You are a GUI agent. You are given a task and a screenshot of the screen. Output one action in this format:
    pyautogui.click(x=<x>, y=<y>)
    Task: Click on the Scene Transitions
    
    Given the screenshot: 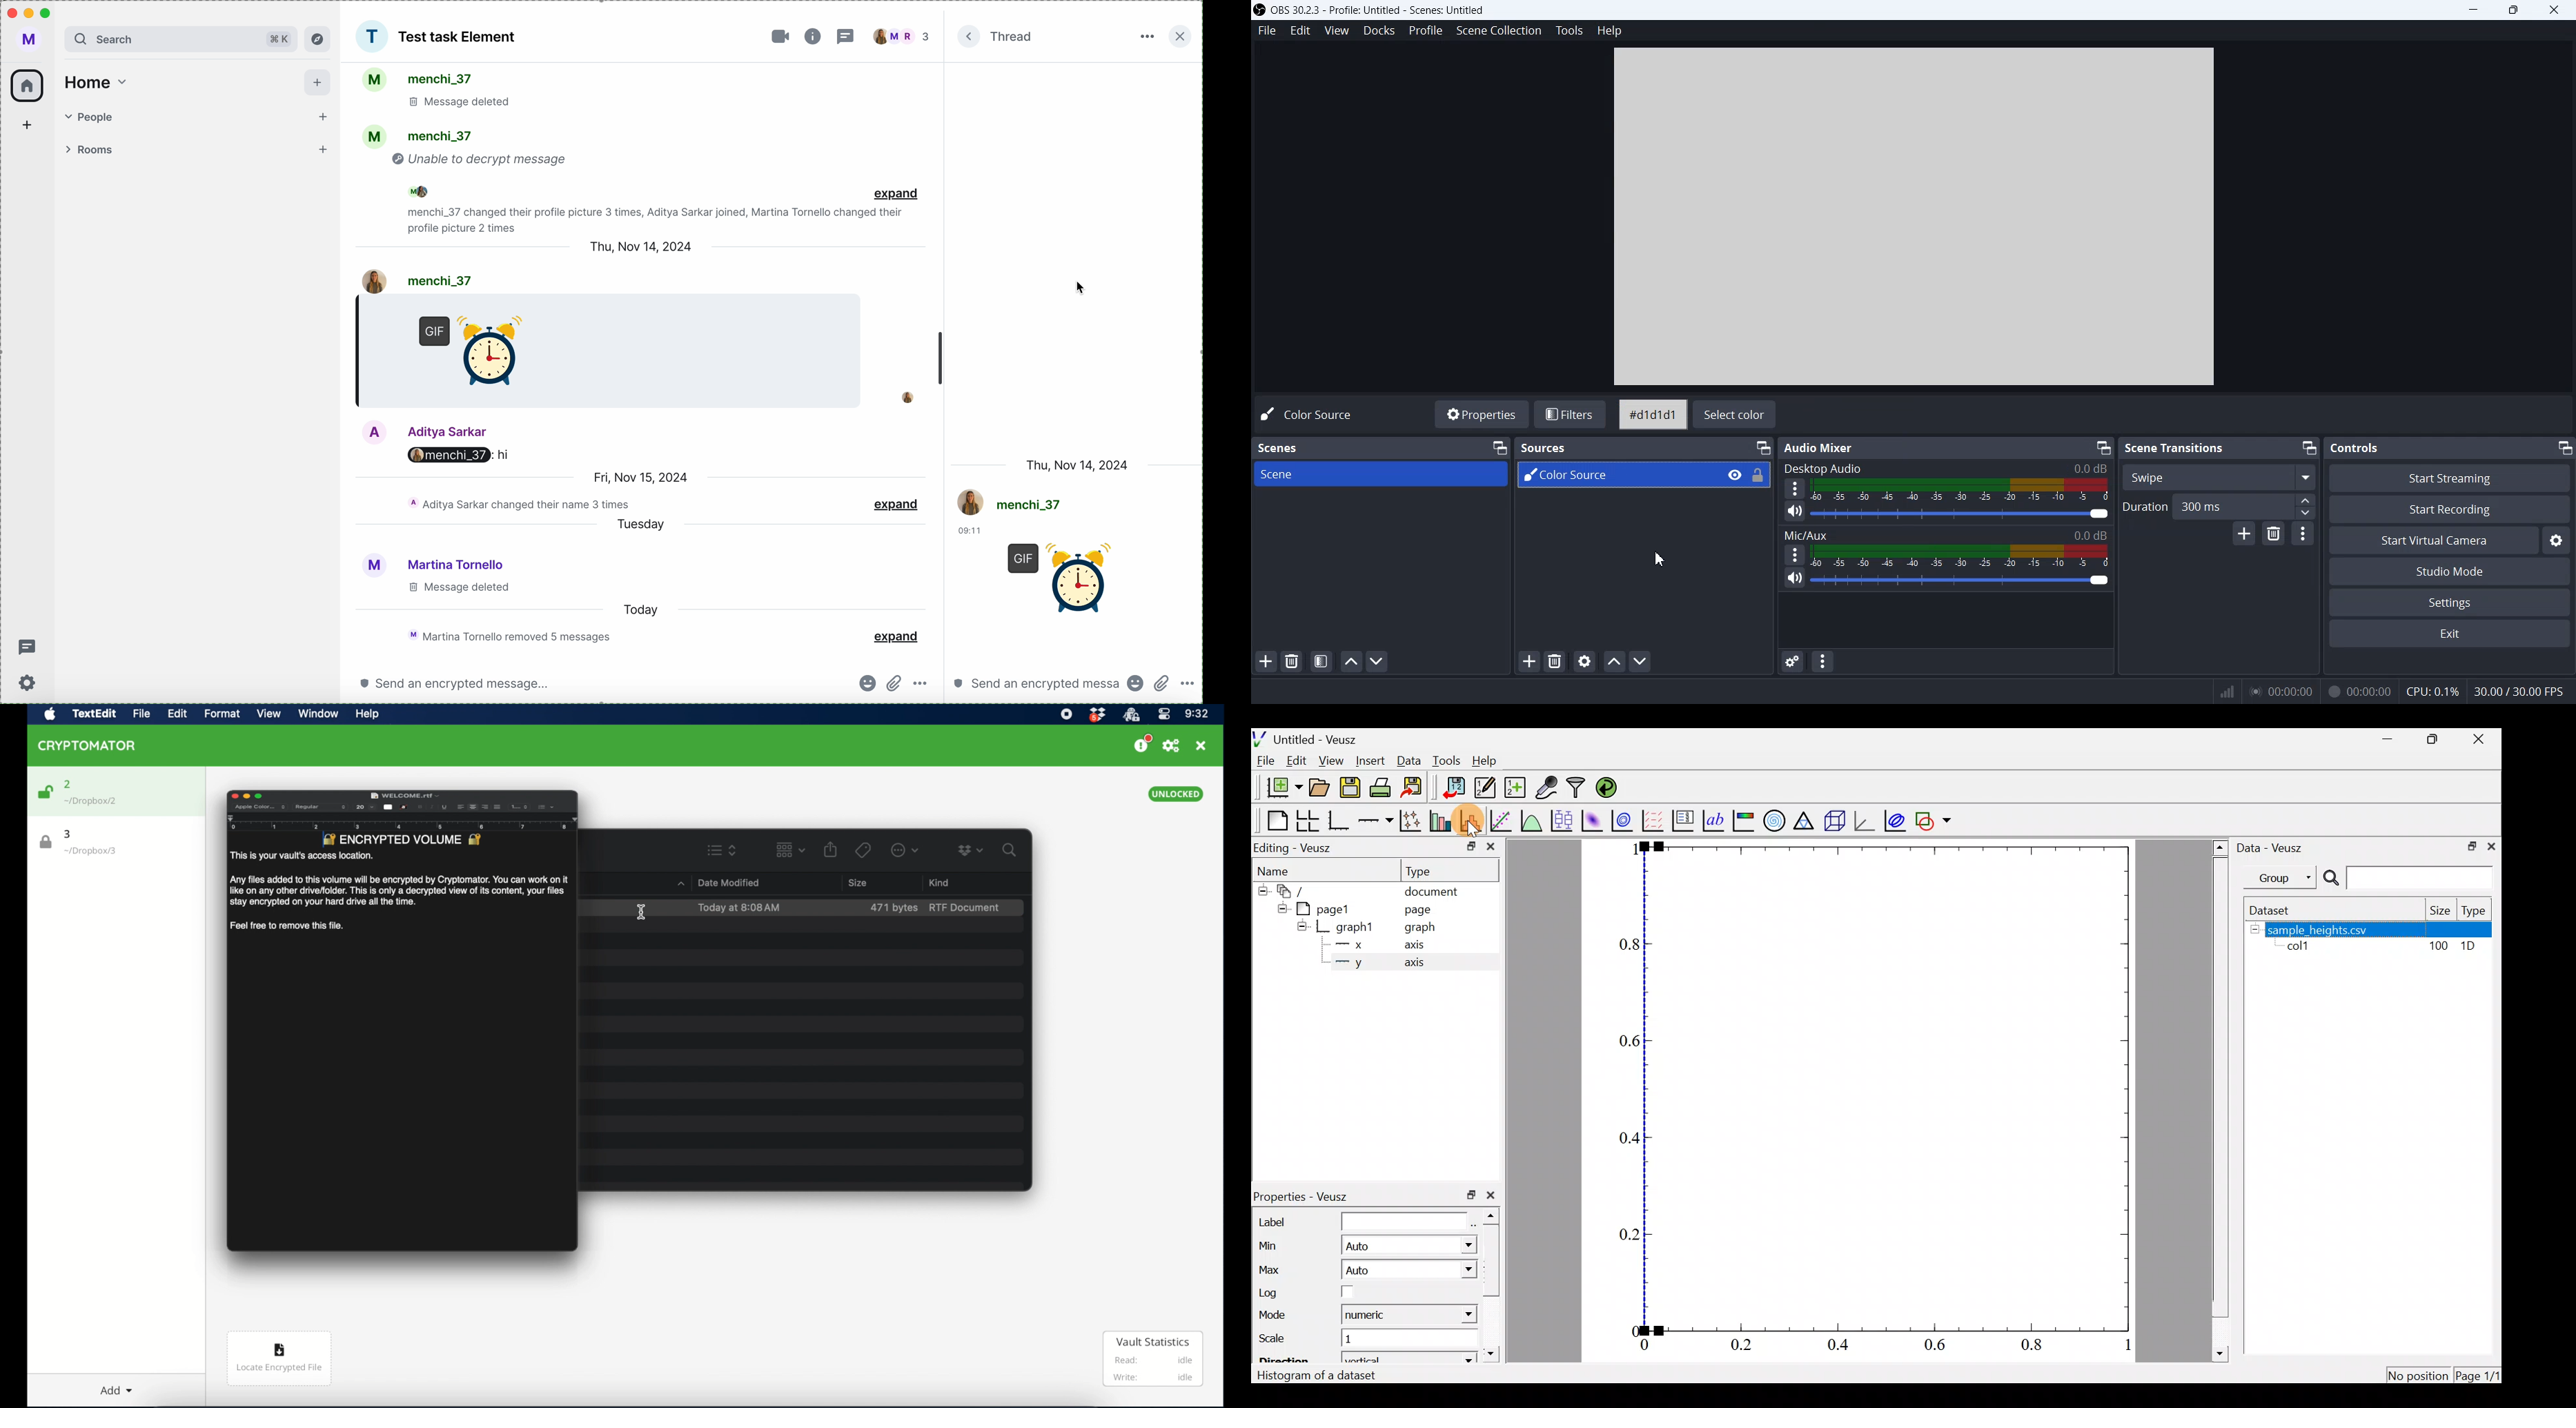 What is the action you would take?
    pyautogui.click(x=2176, y=447)
    